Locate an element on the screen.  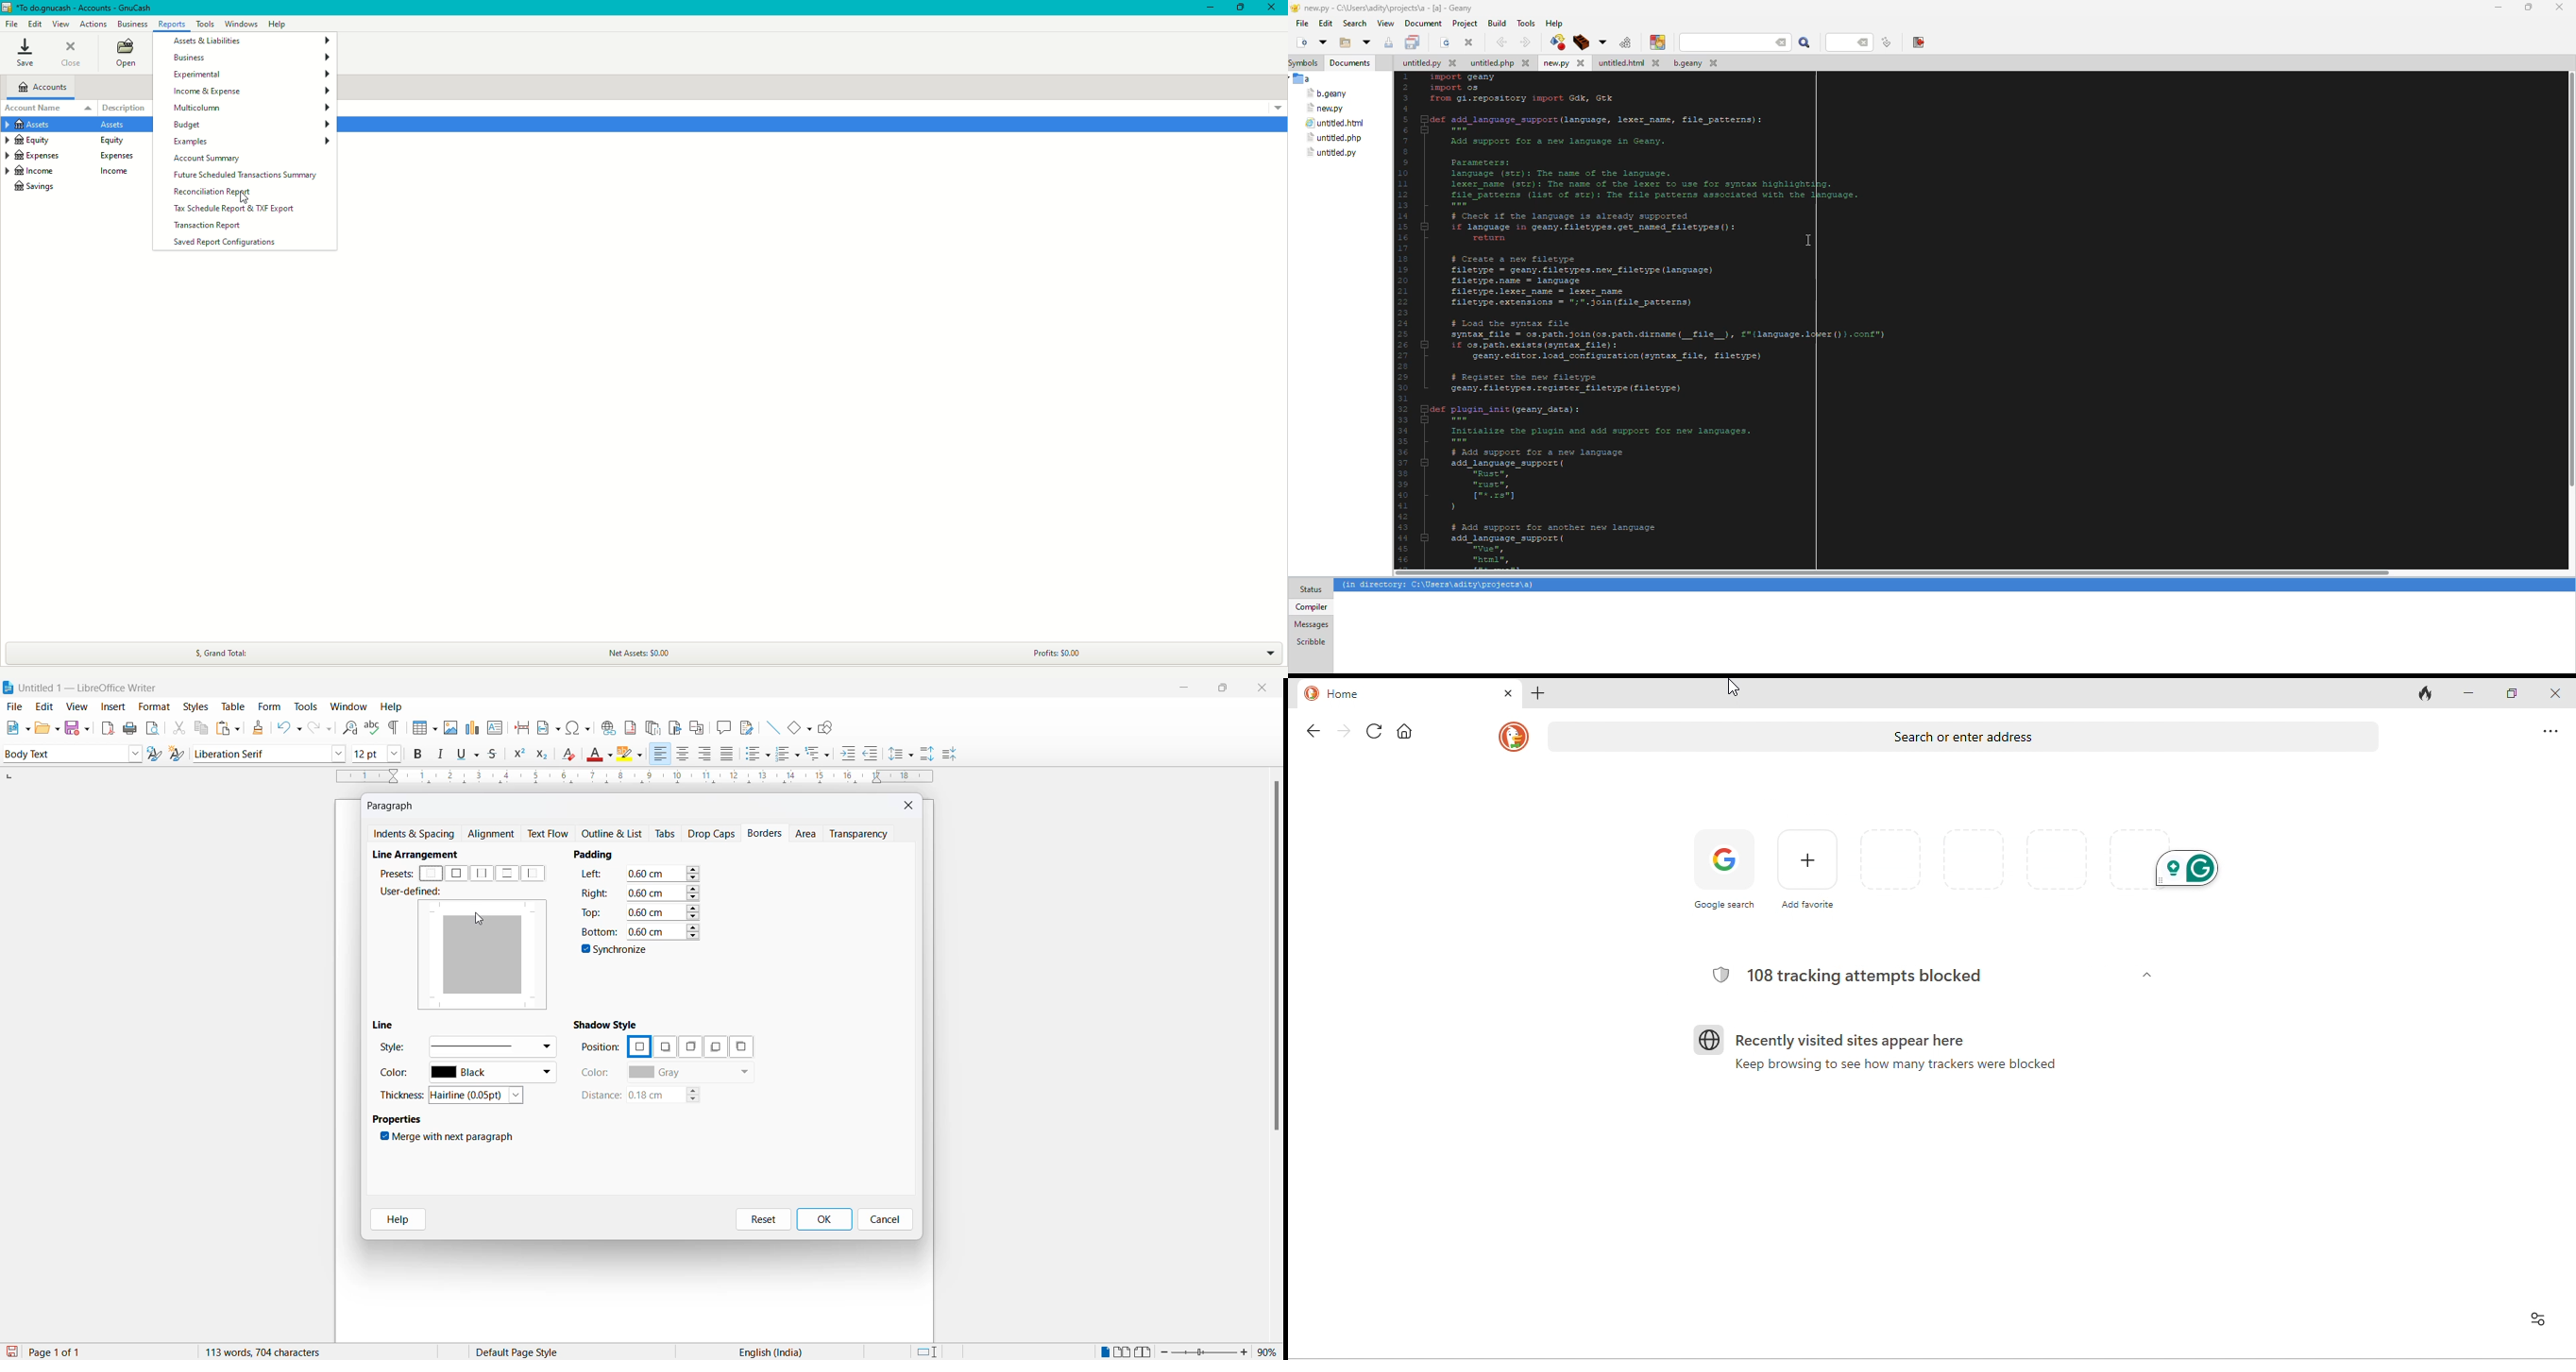
insert chart is located at coordinates (472, 729).